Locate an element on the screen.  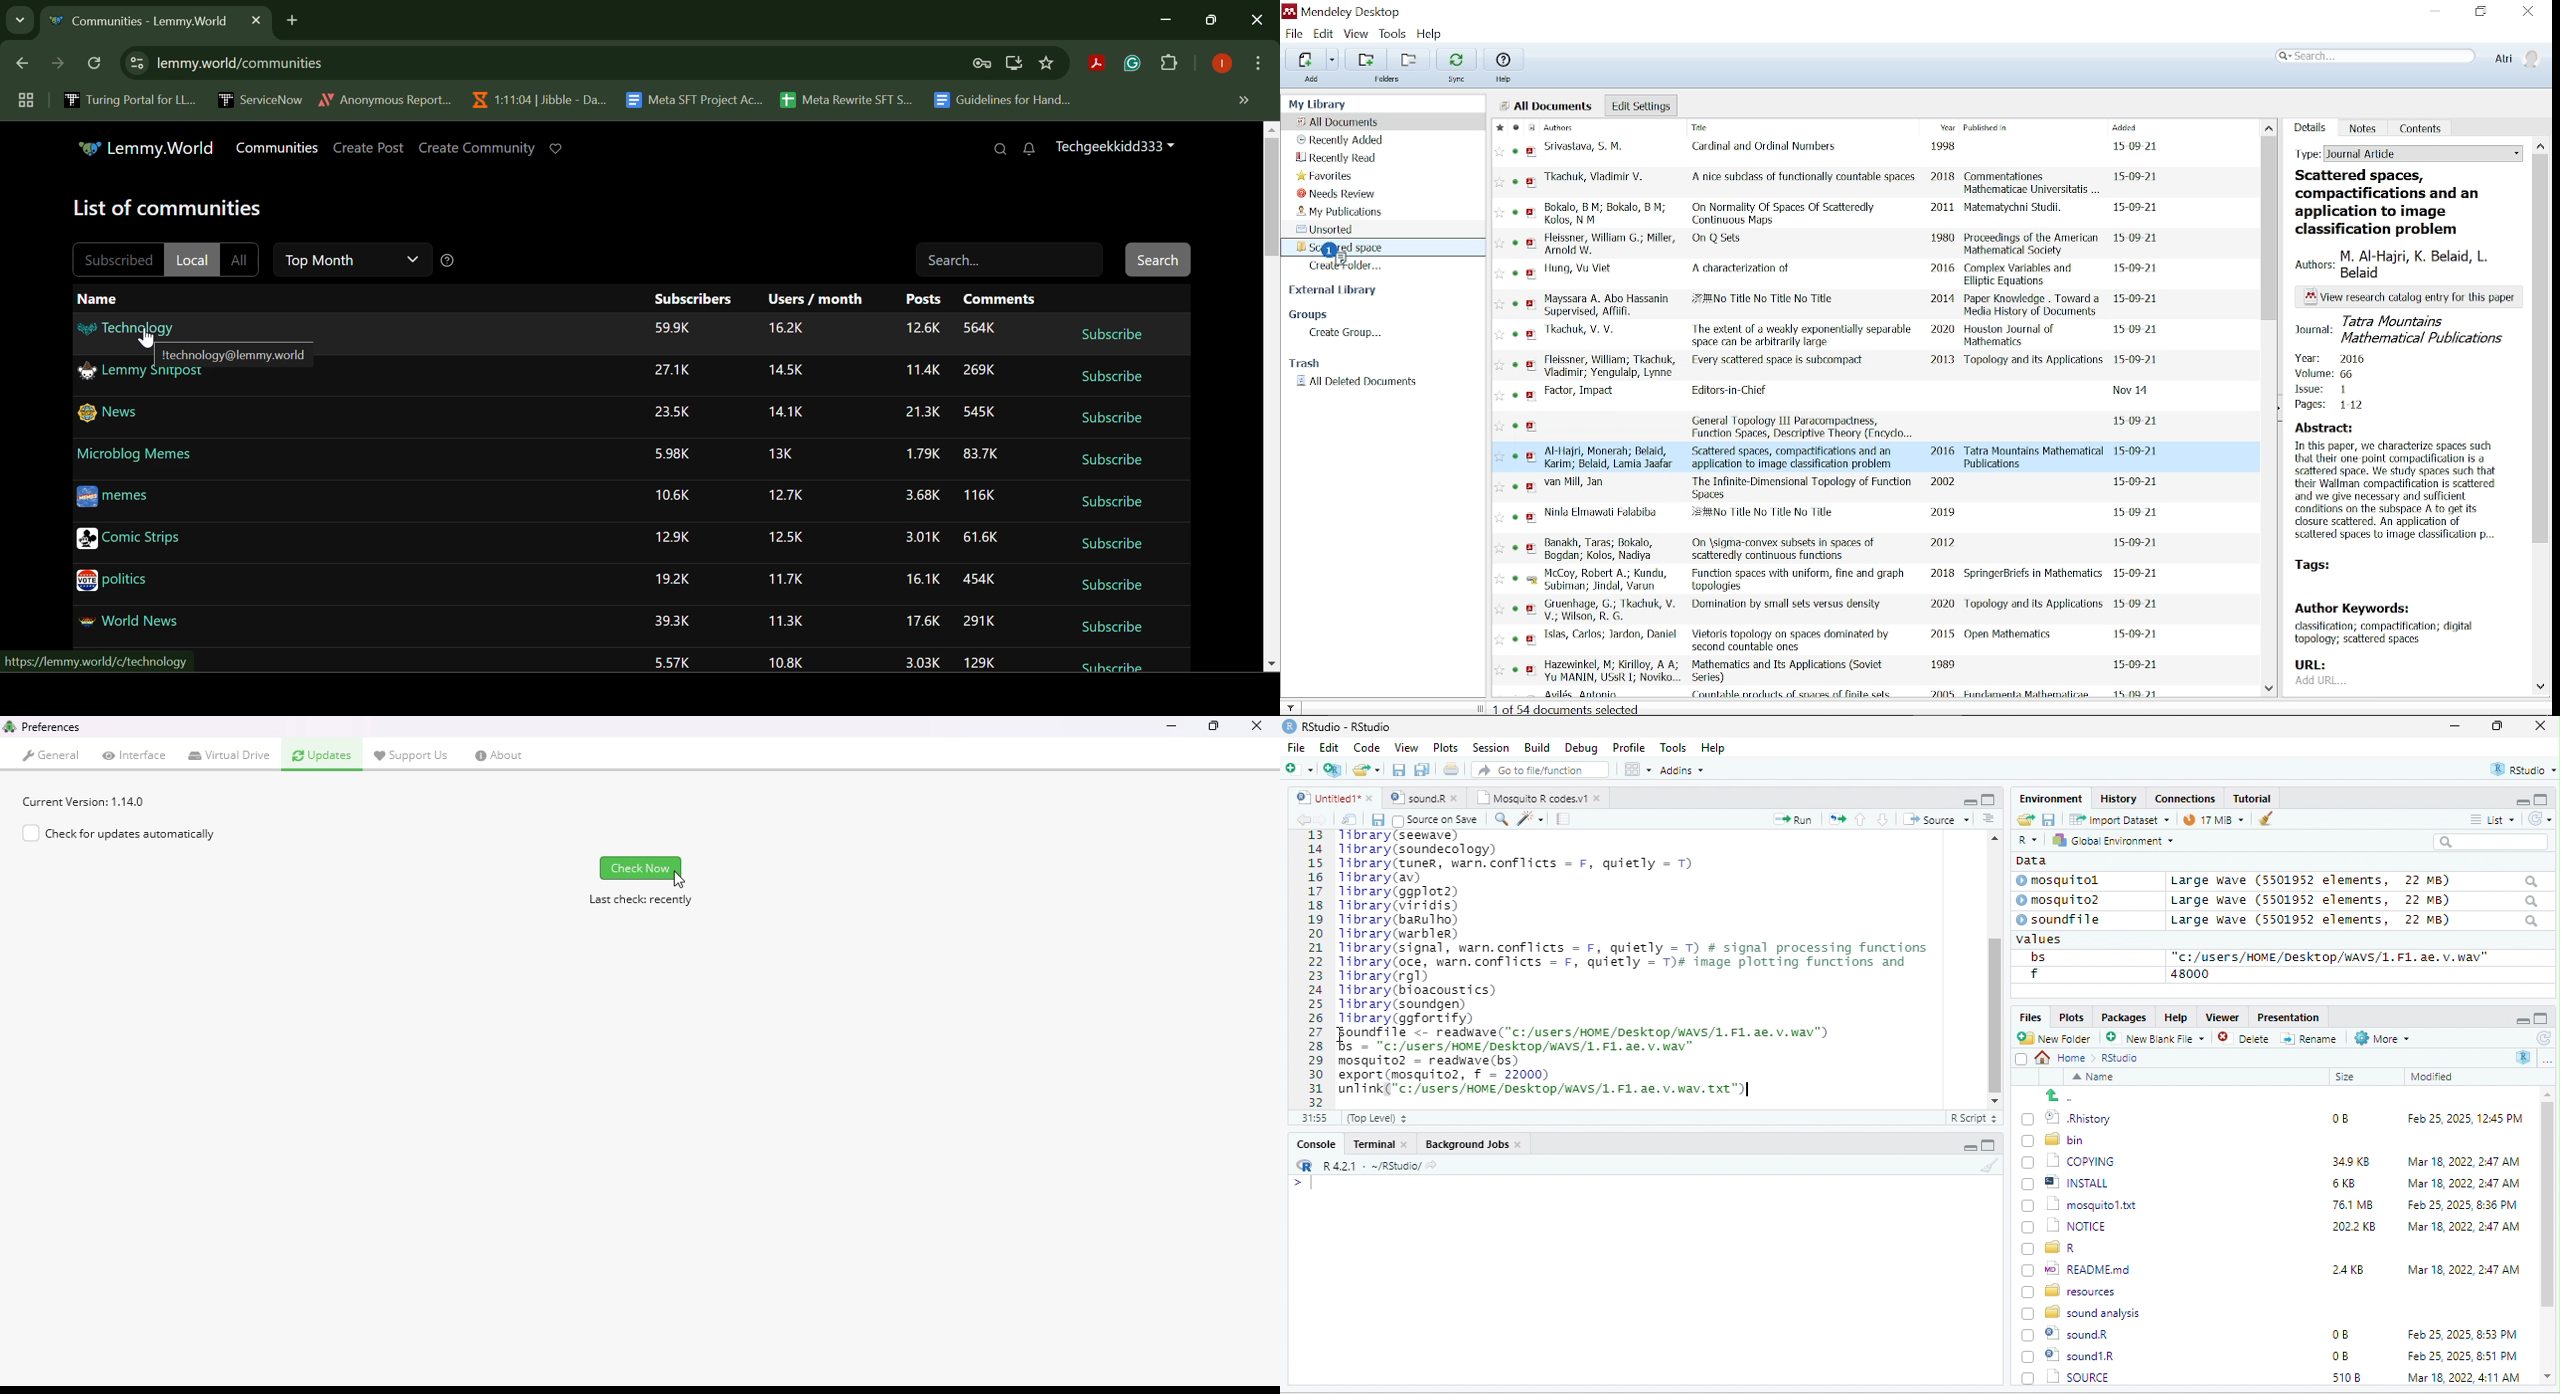
Subscribe Button is located at coordinates (1113, 627).